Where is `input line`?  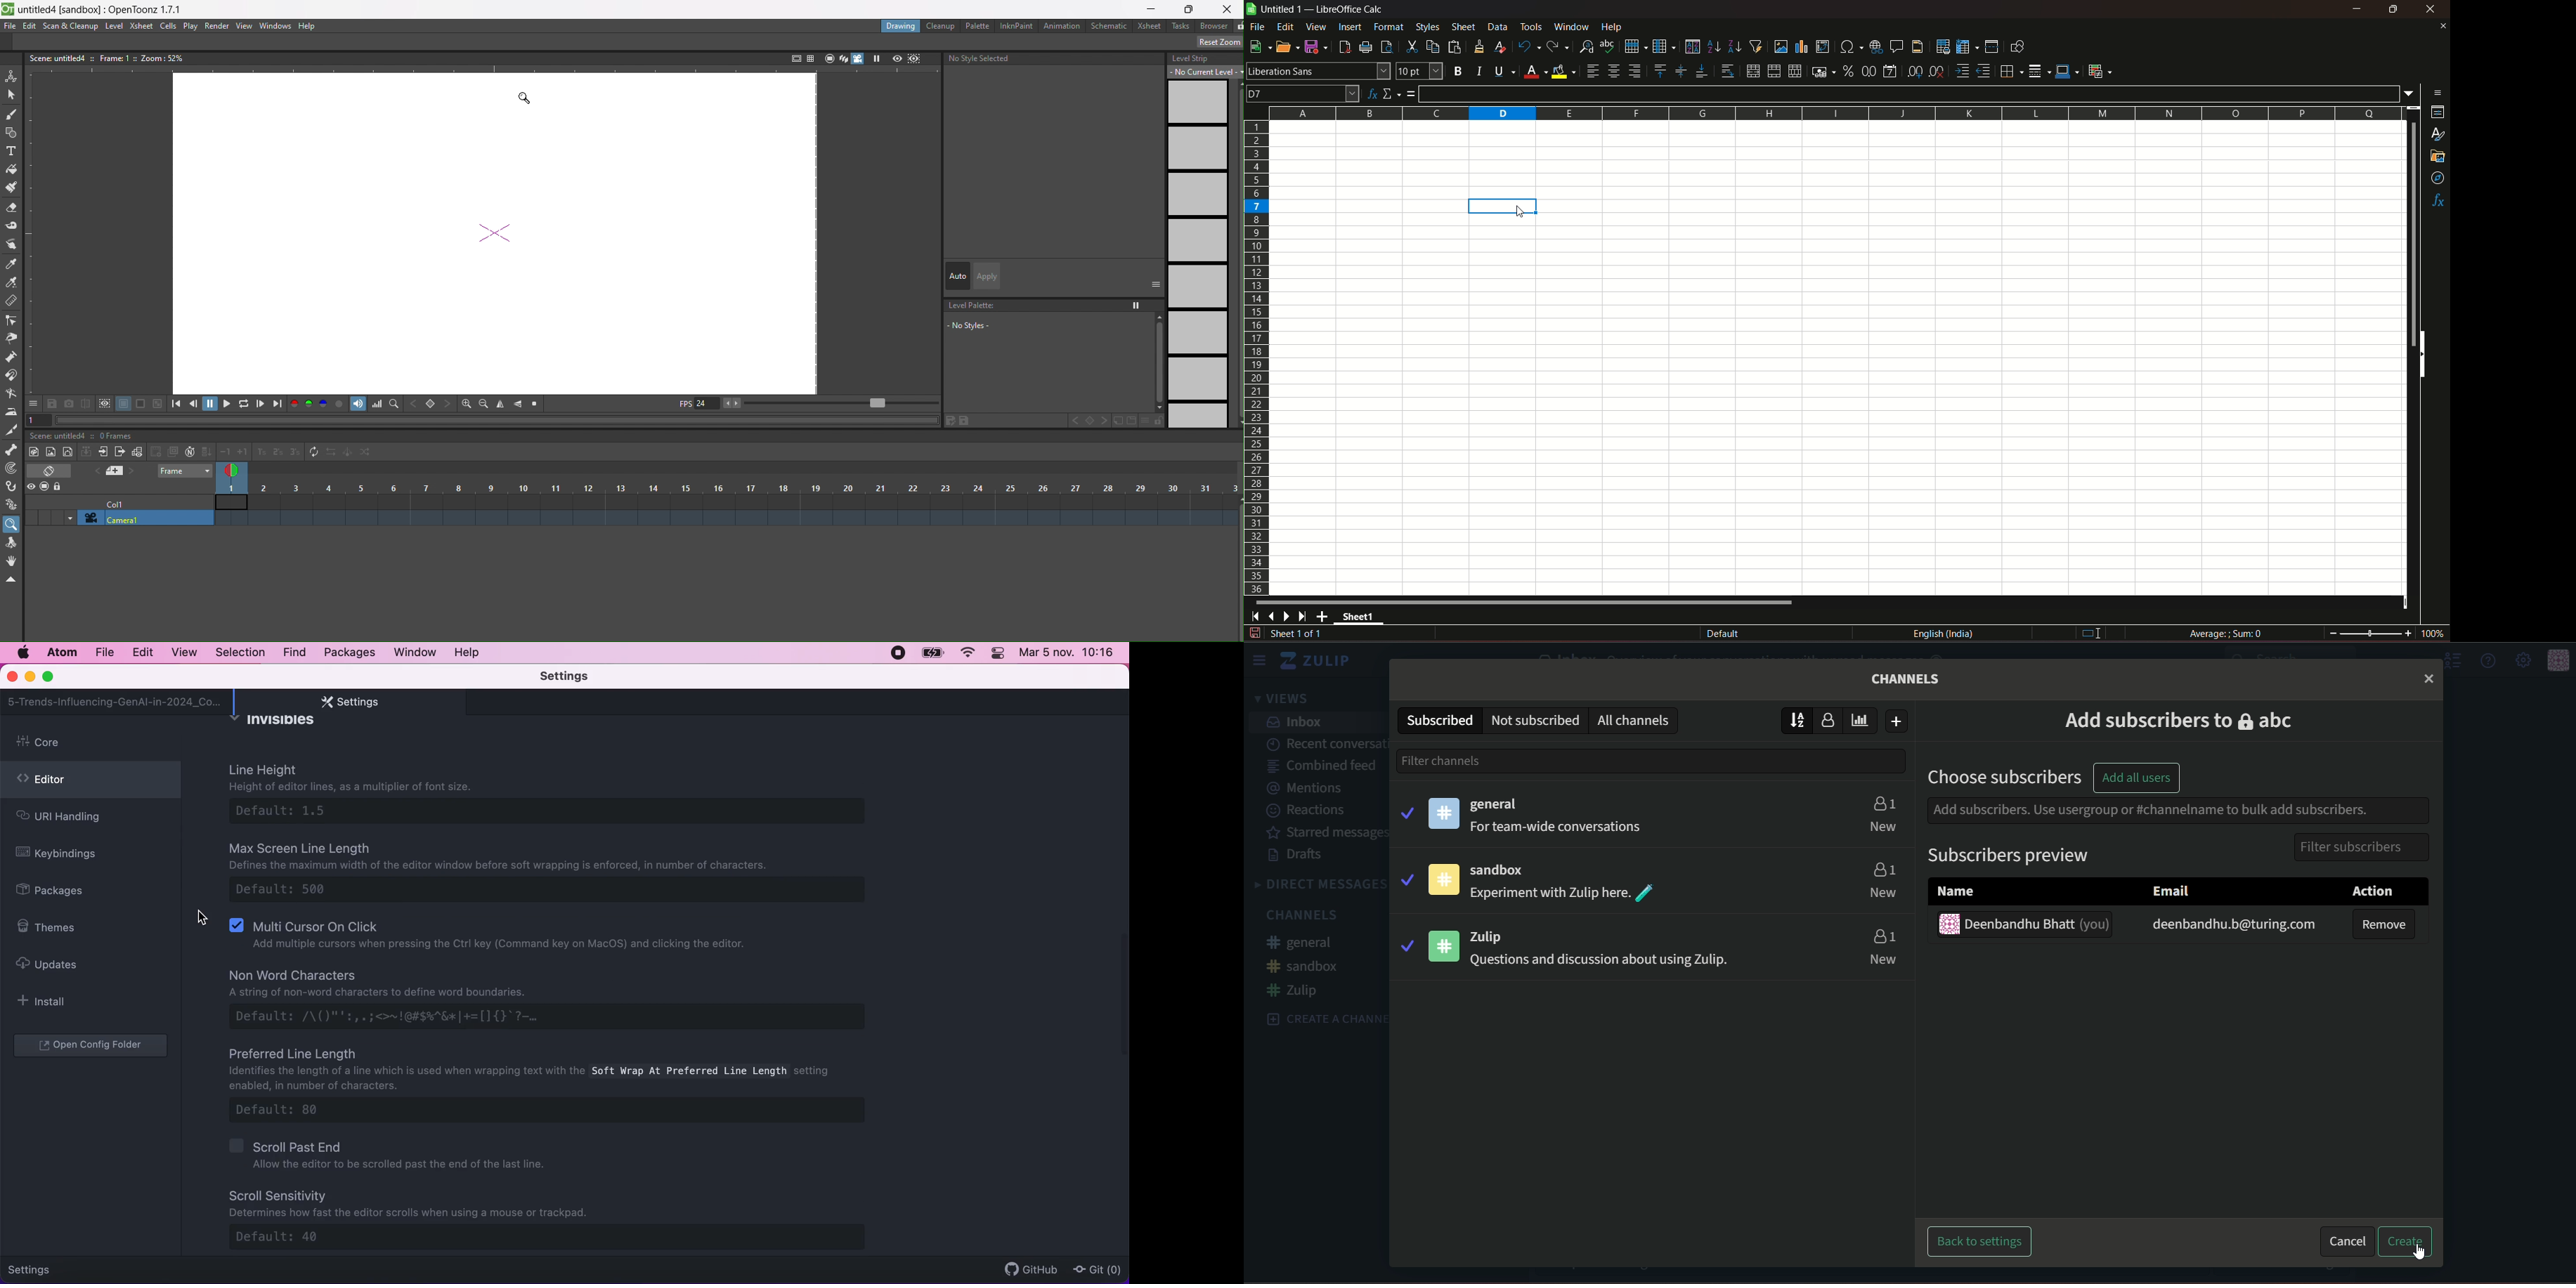 input line is located at coordinates (1912, 93).